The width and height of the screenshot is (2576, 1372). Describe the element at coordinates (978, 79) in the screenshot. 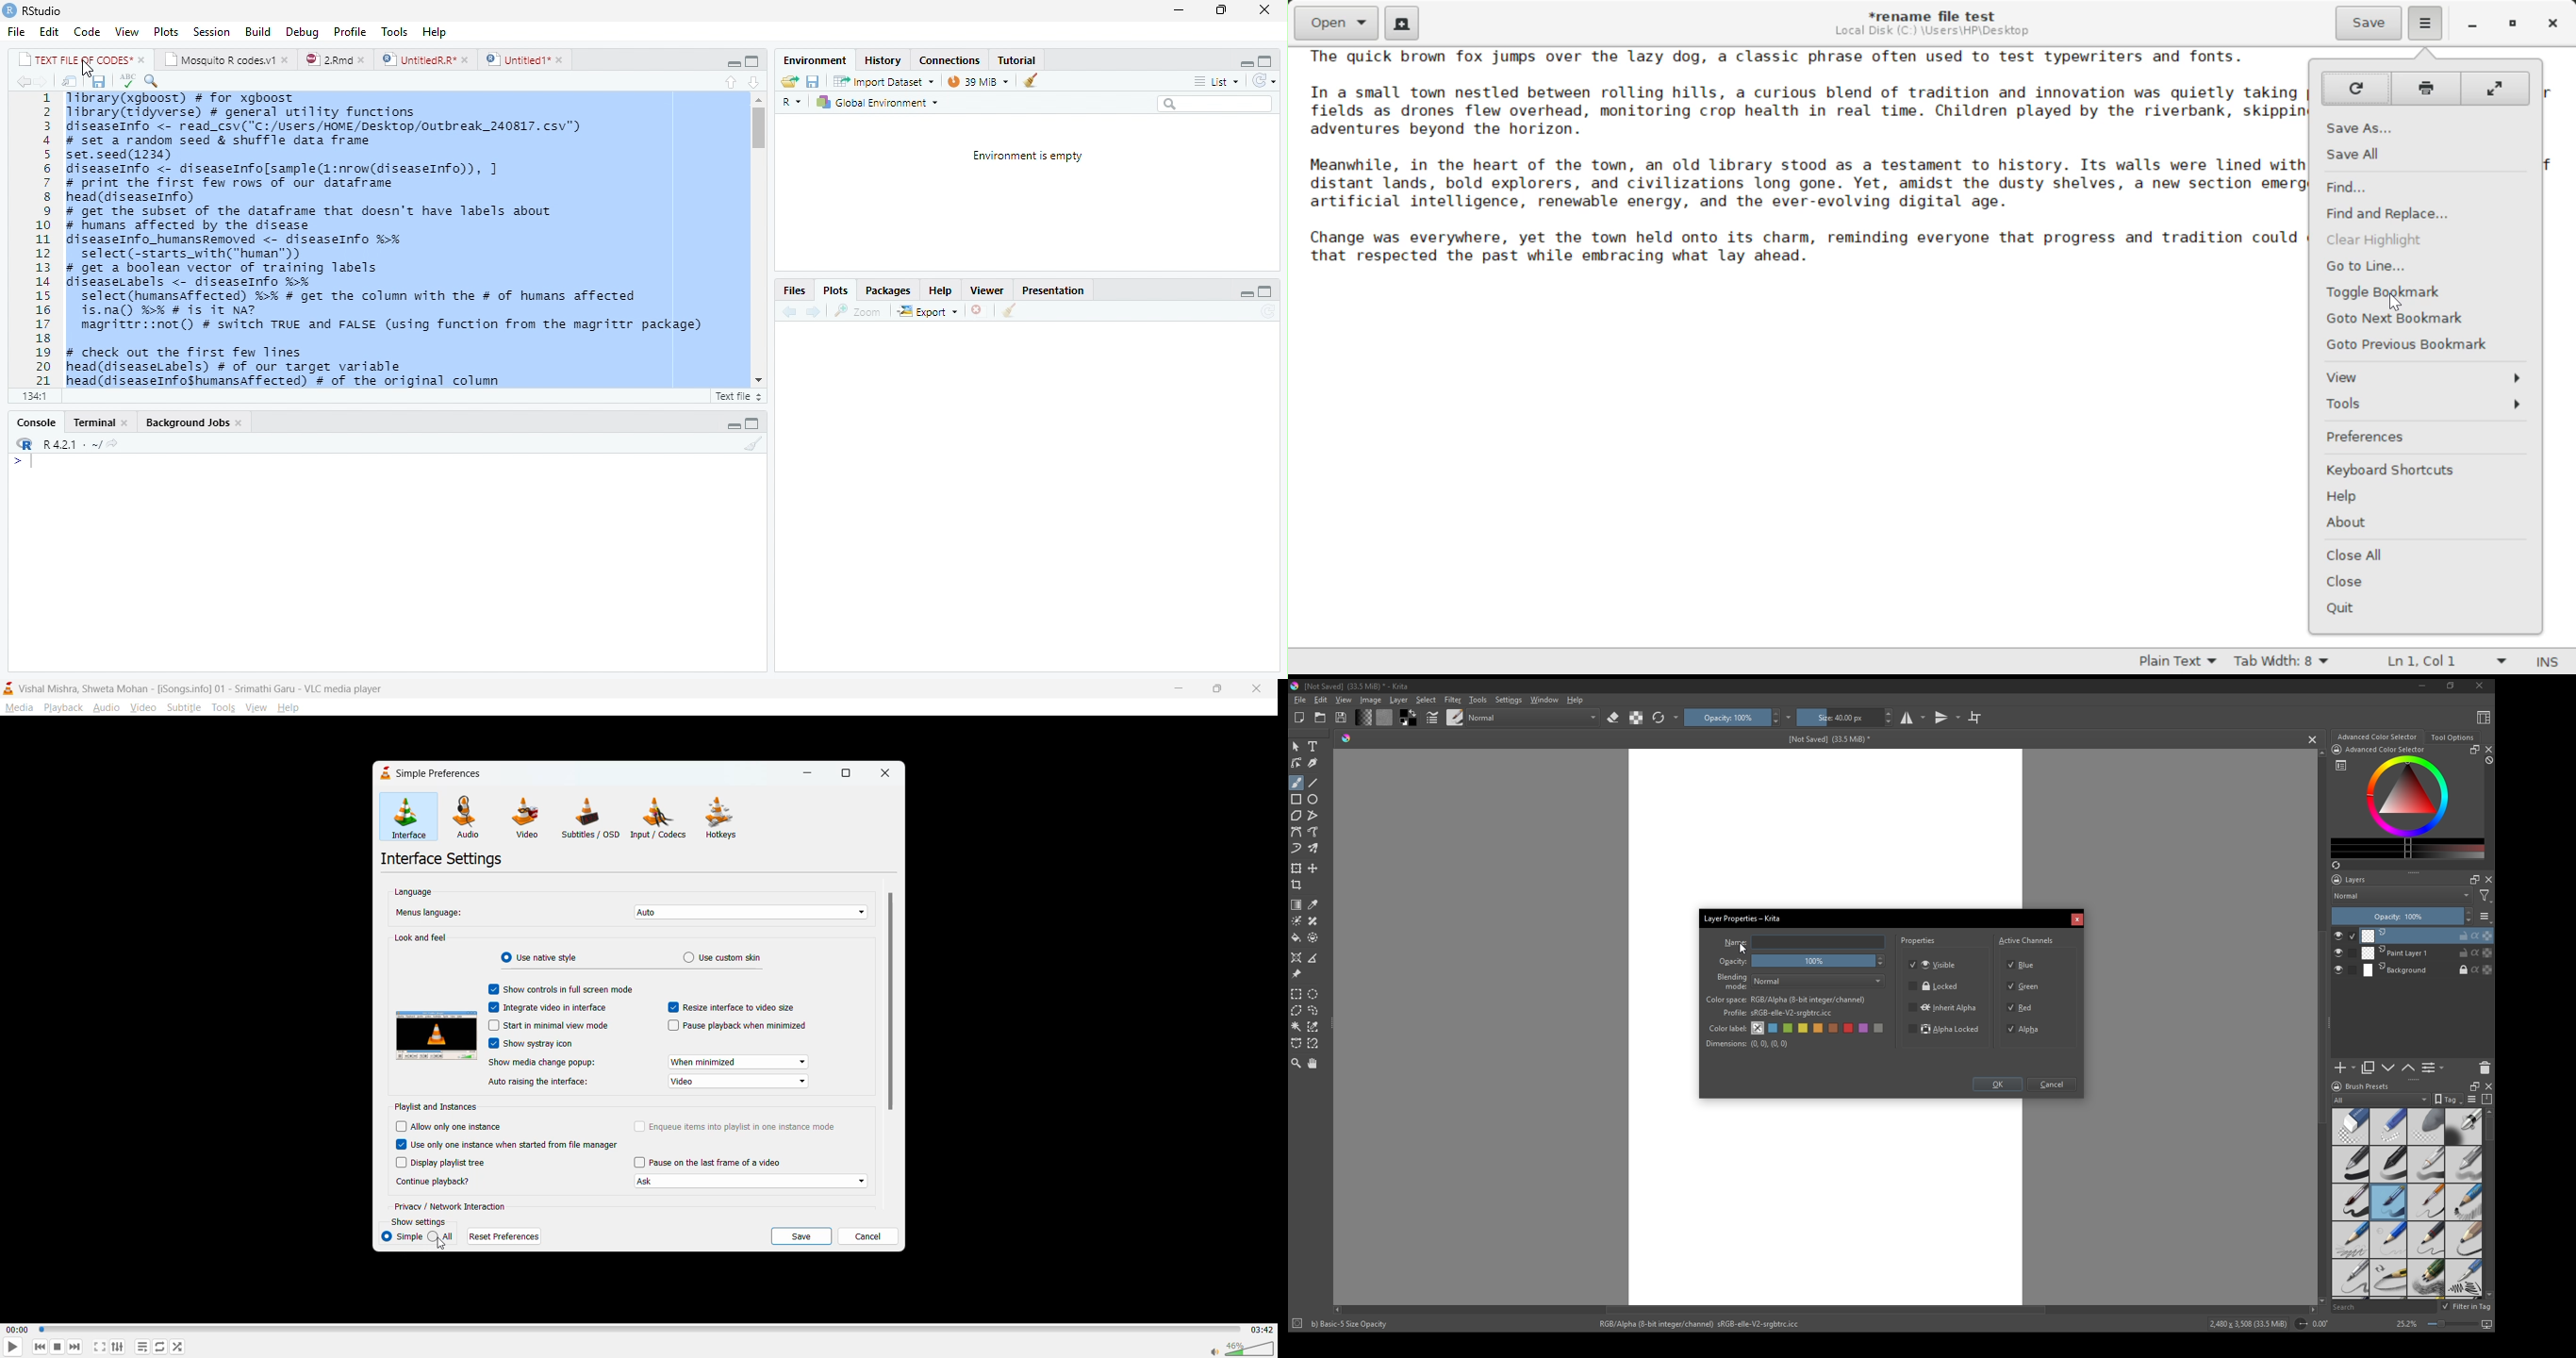

I see `39MiB` at that location.